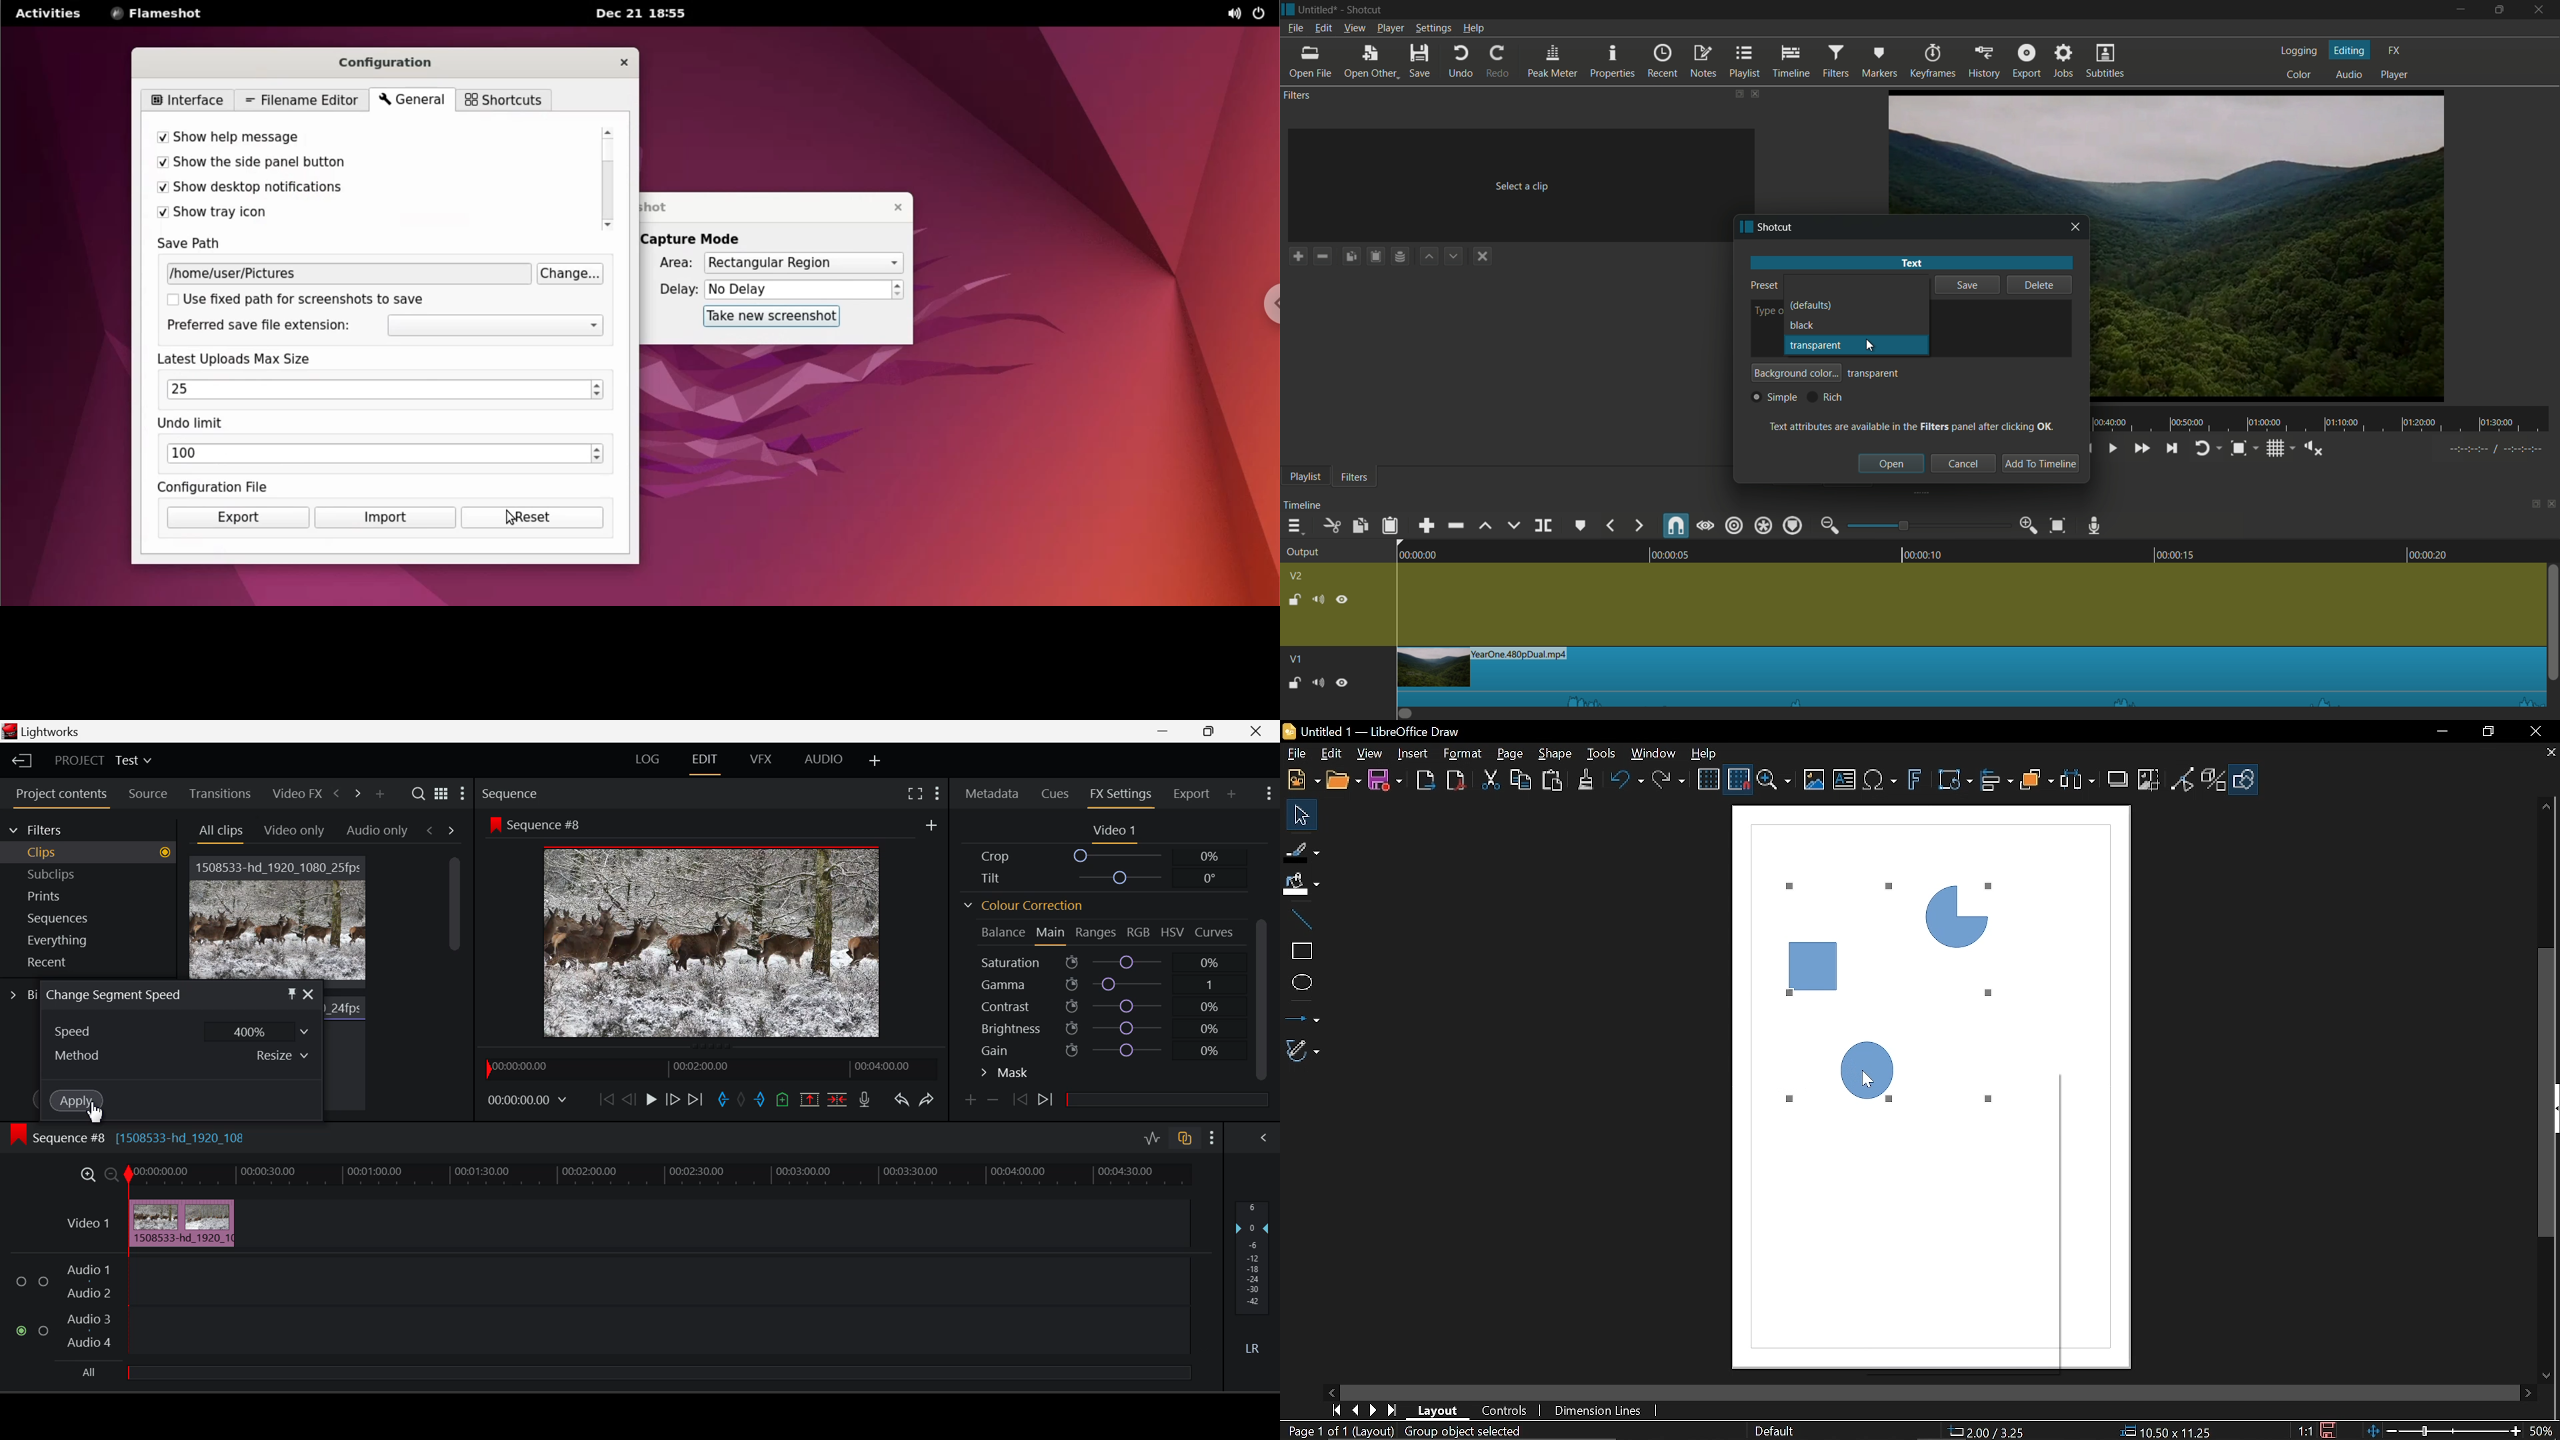  Describe the element at coordinates (2552, 506) in the screenshot. I see `close timeline` at that location.